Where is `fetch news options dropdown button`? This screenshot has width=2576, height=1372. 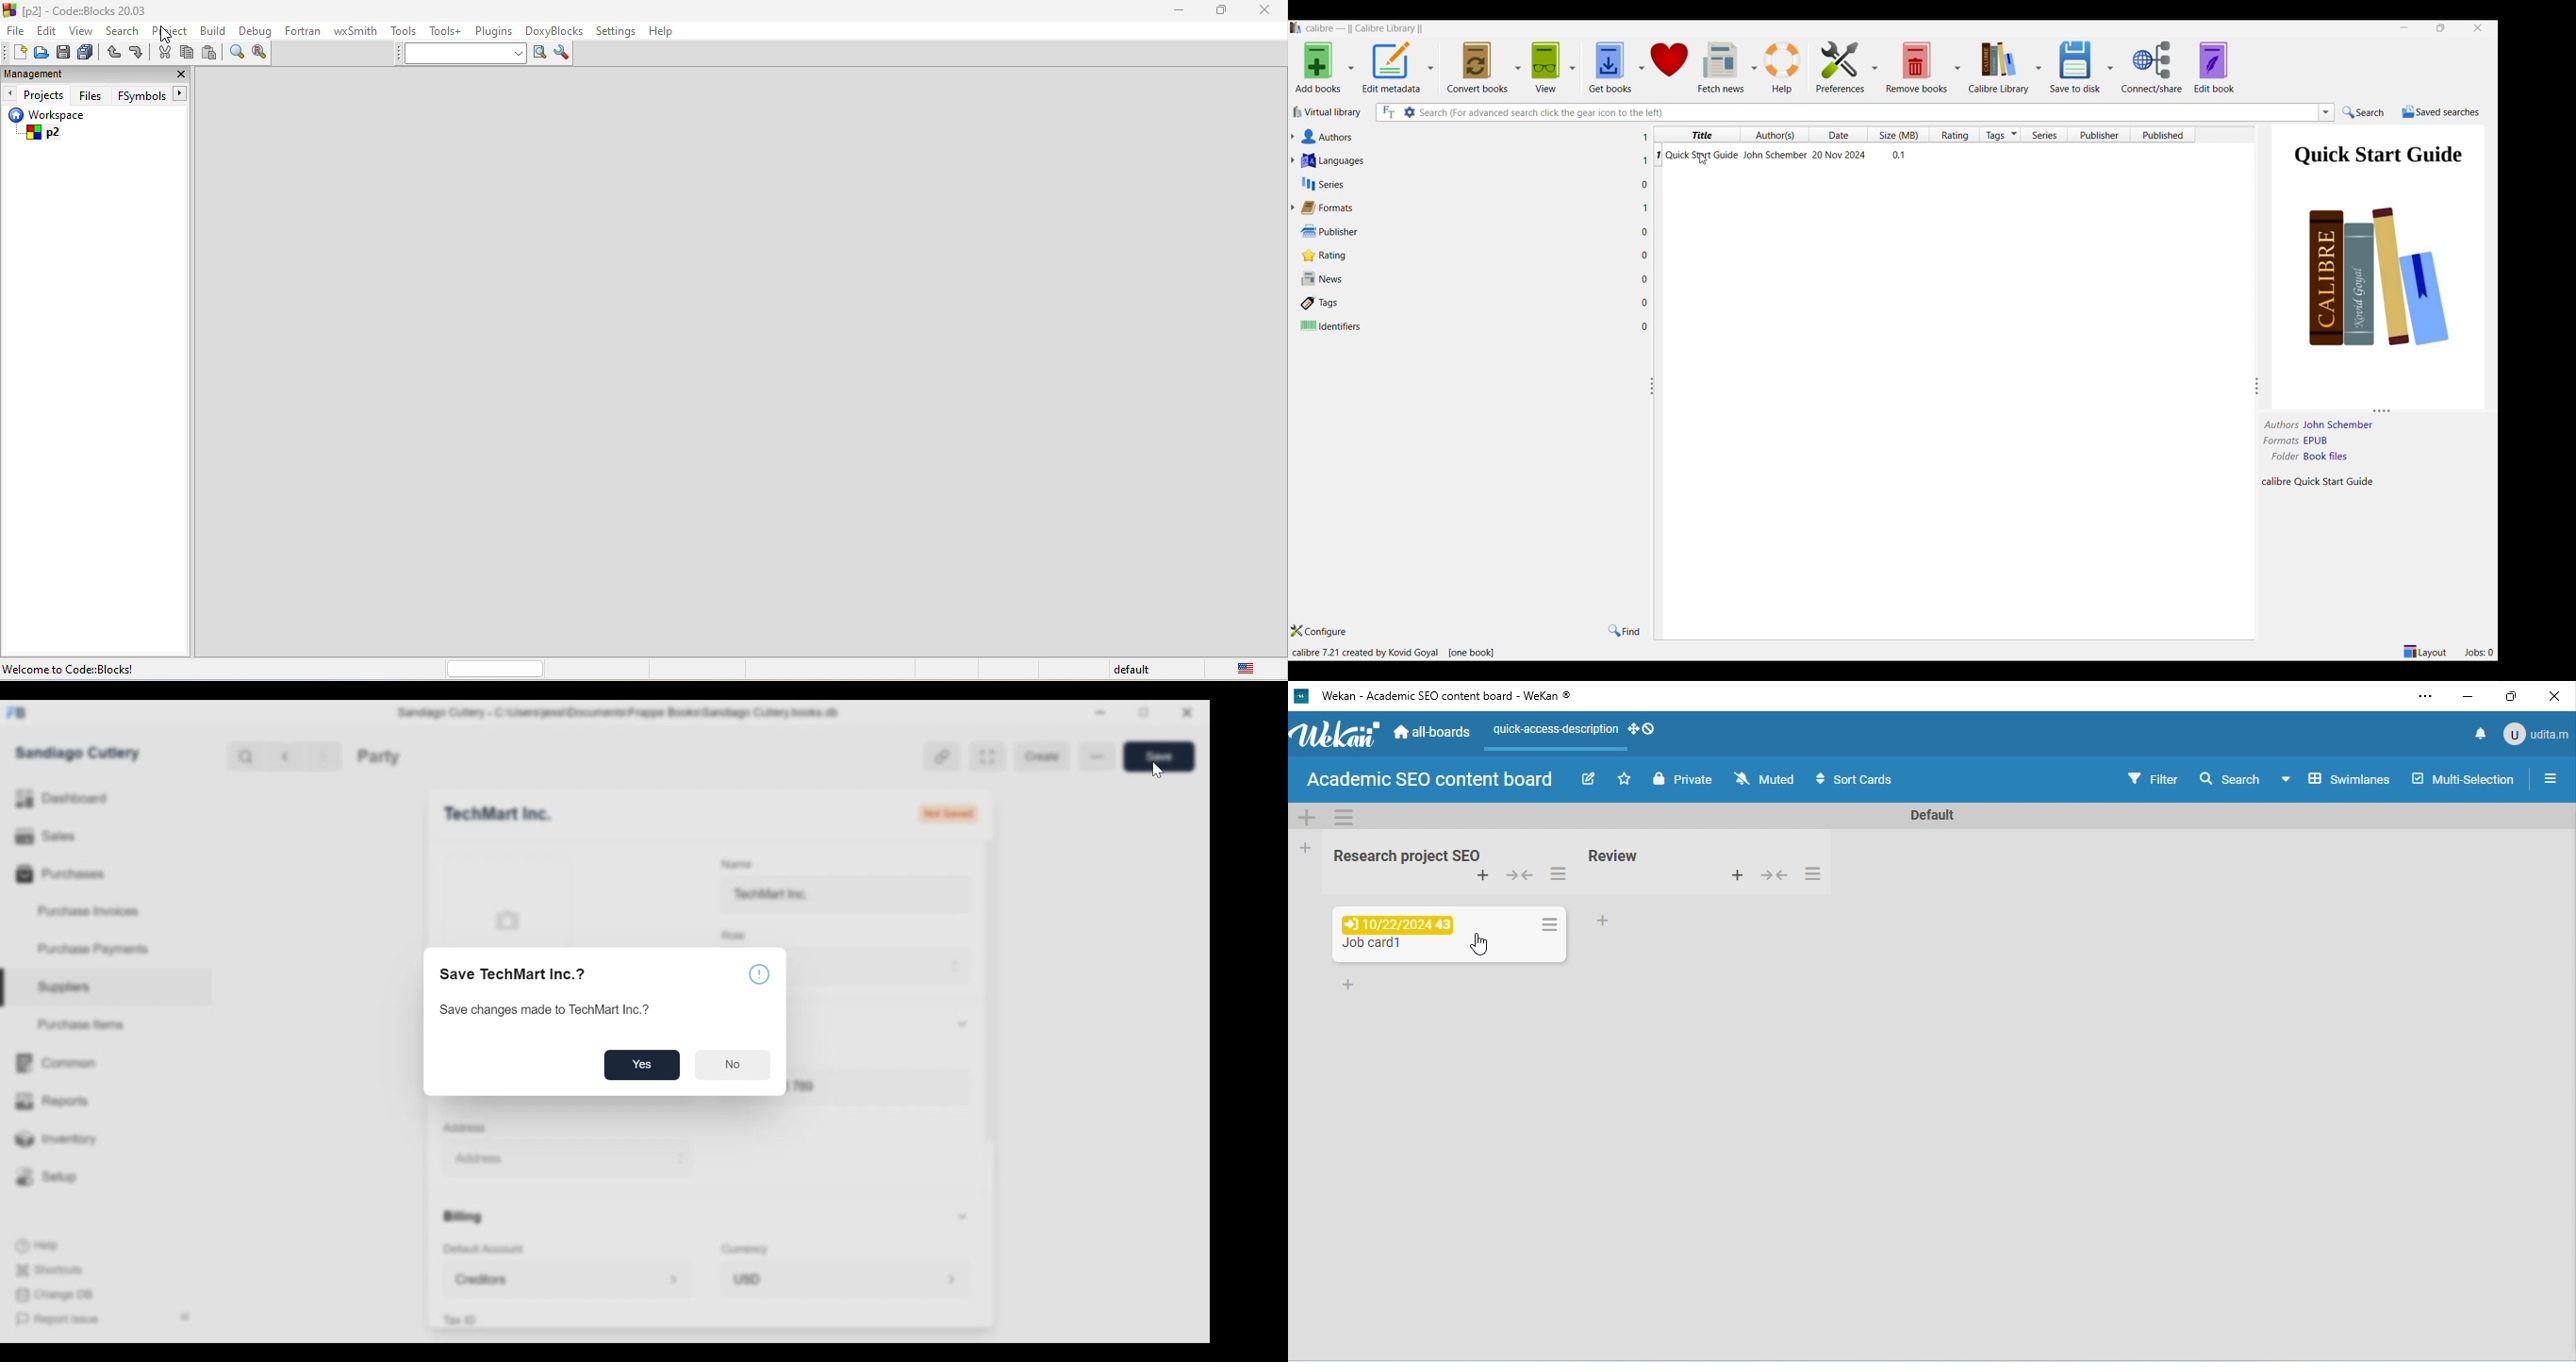 fetch news options dropdown button is located at coordinates (1752, 67).